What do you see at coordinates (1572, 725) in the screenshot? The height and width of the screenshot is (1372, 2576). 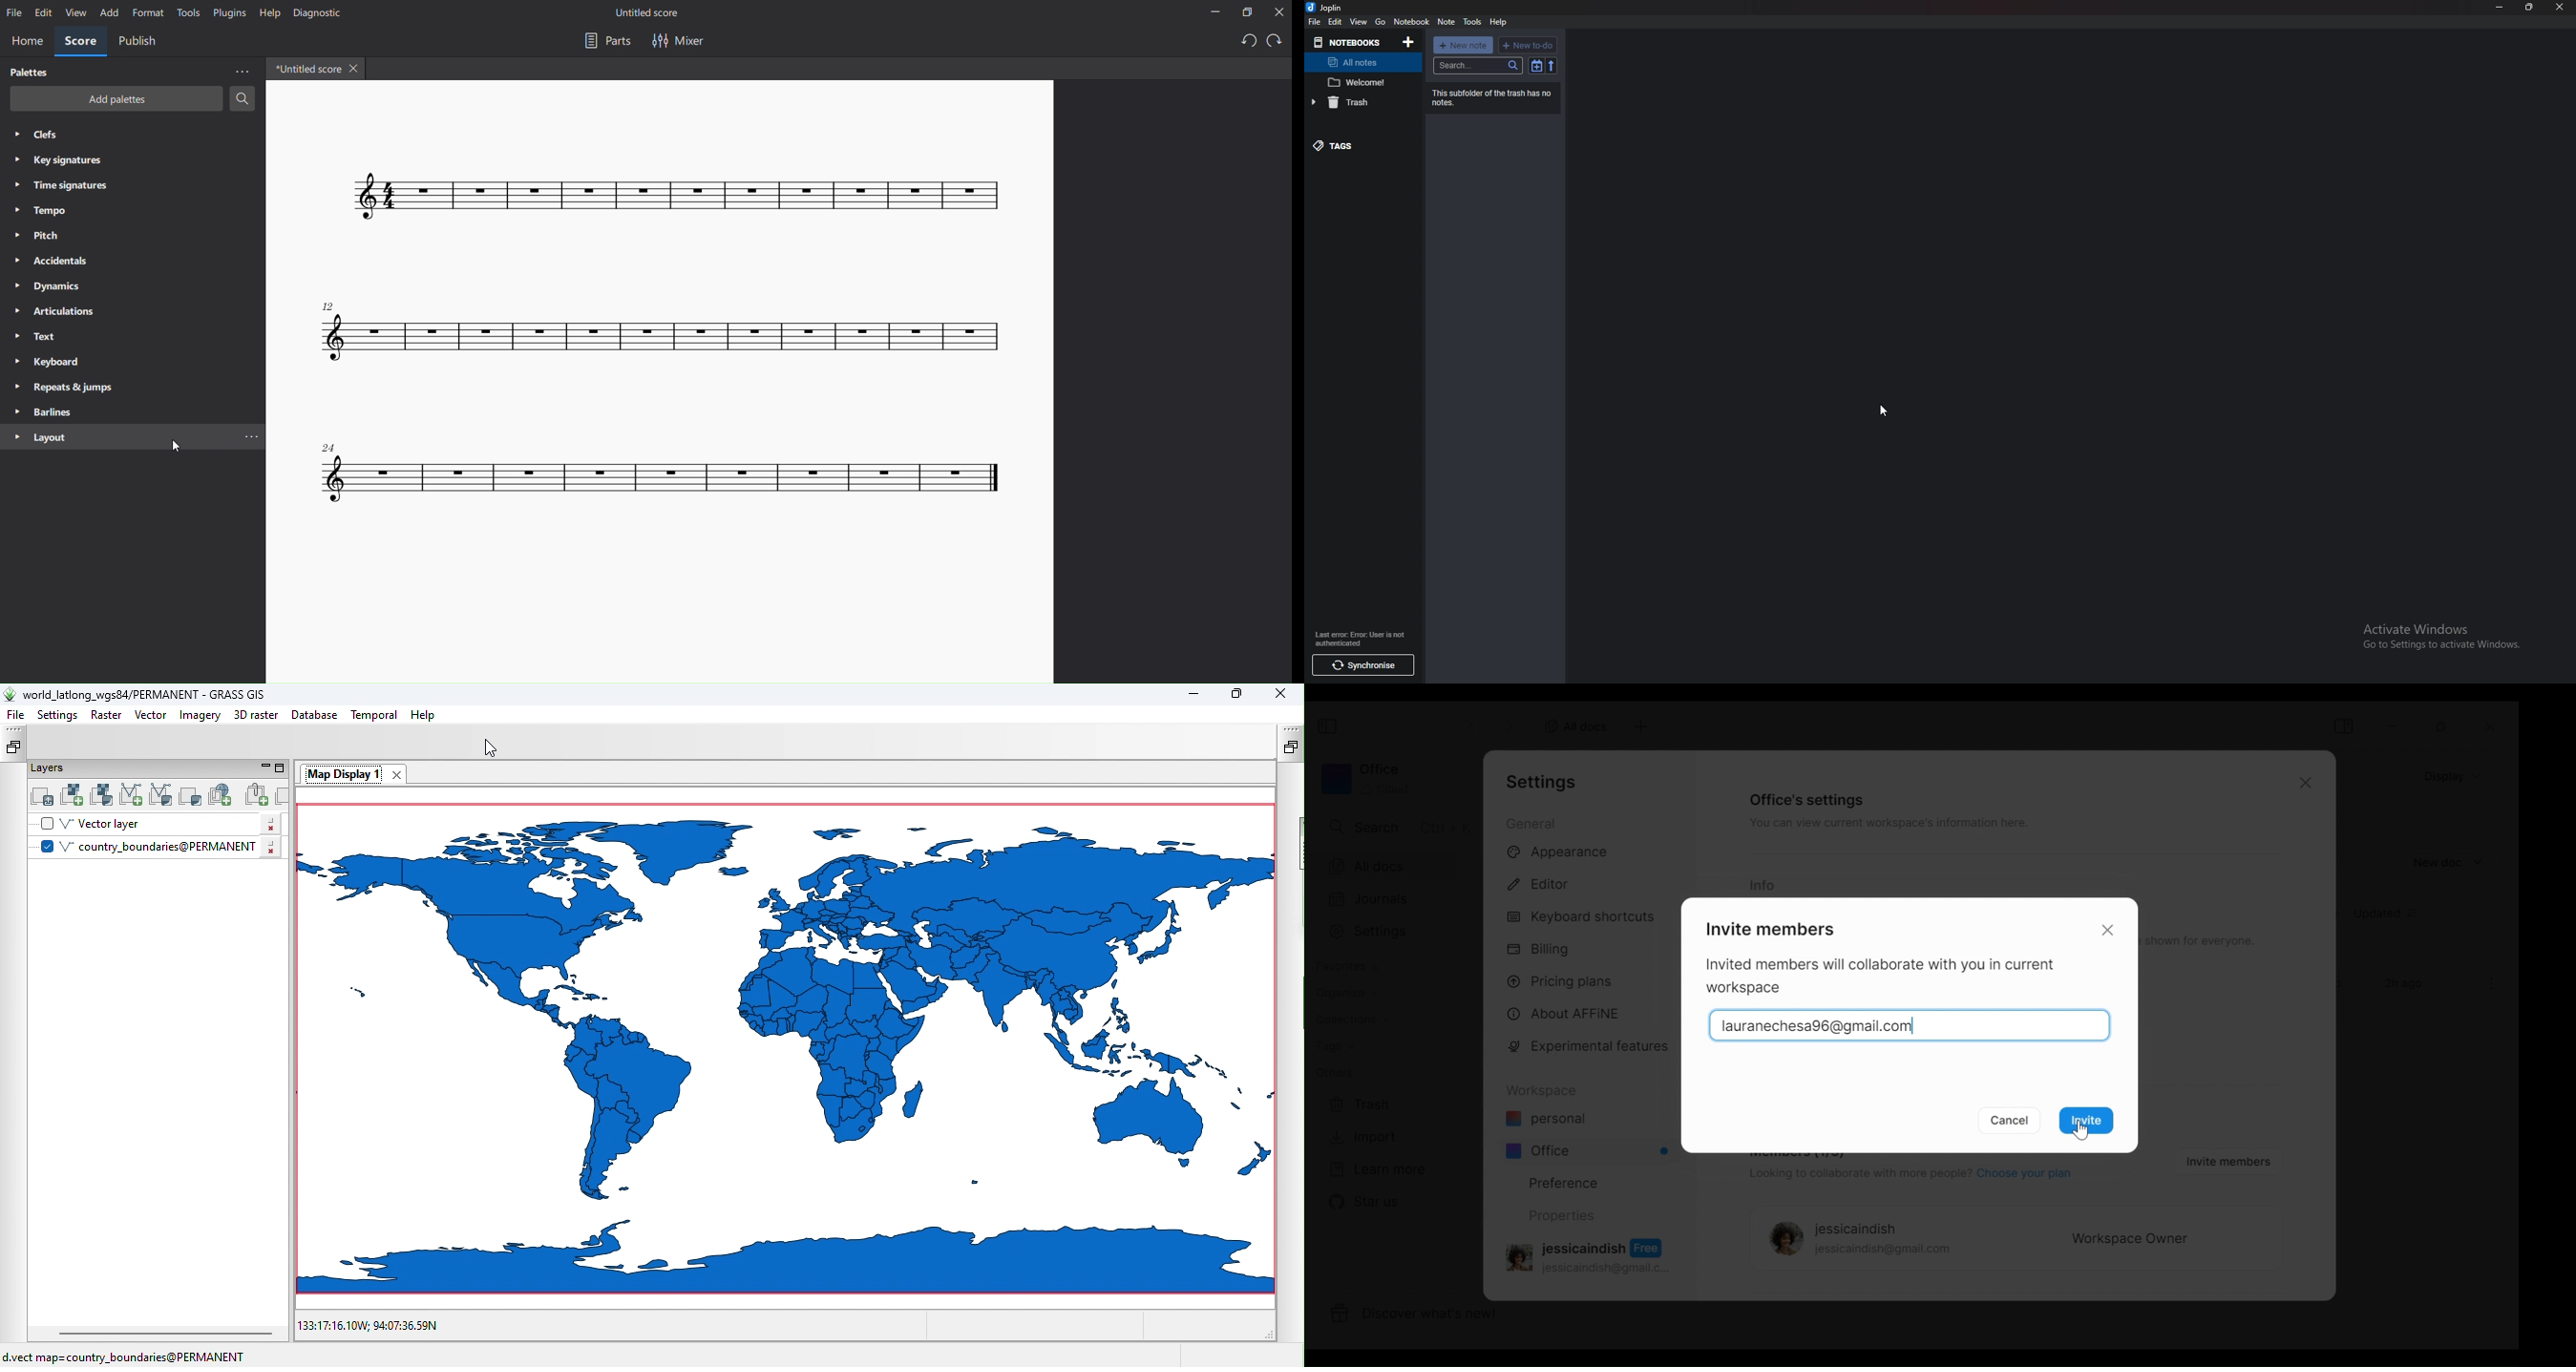 I see `All documents` at bounding box center [1572, 725].